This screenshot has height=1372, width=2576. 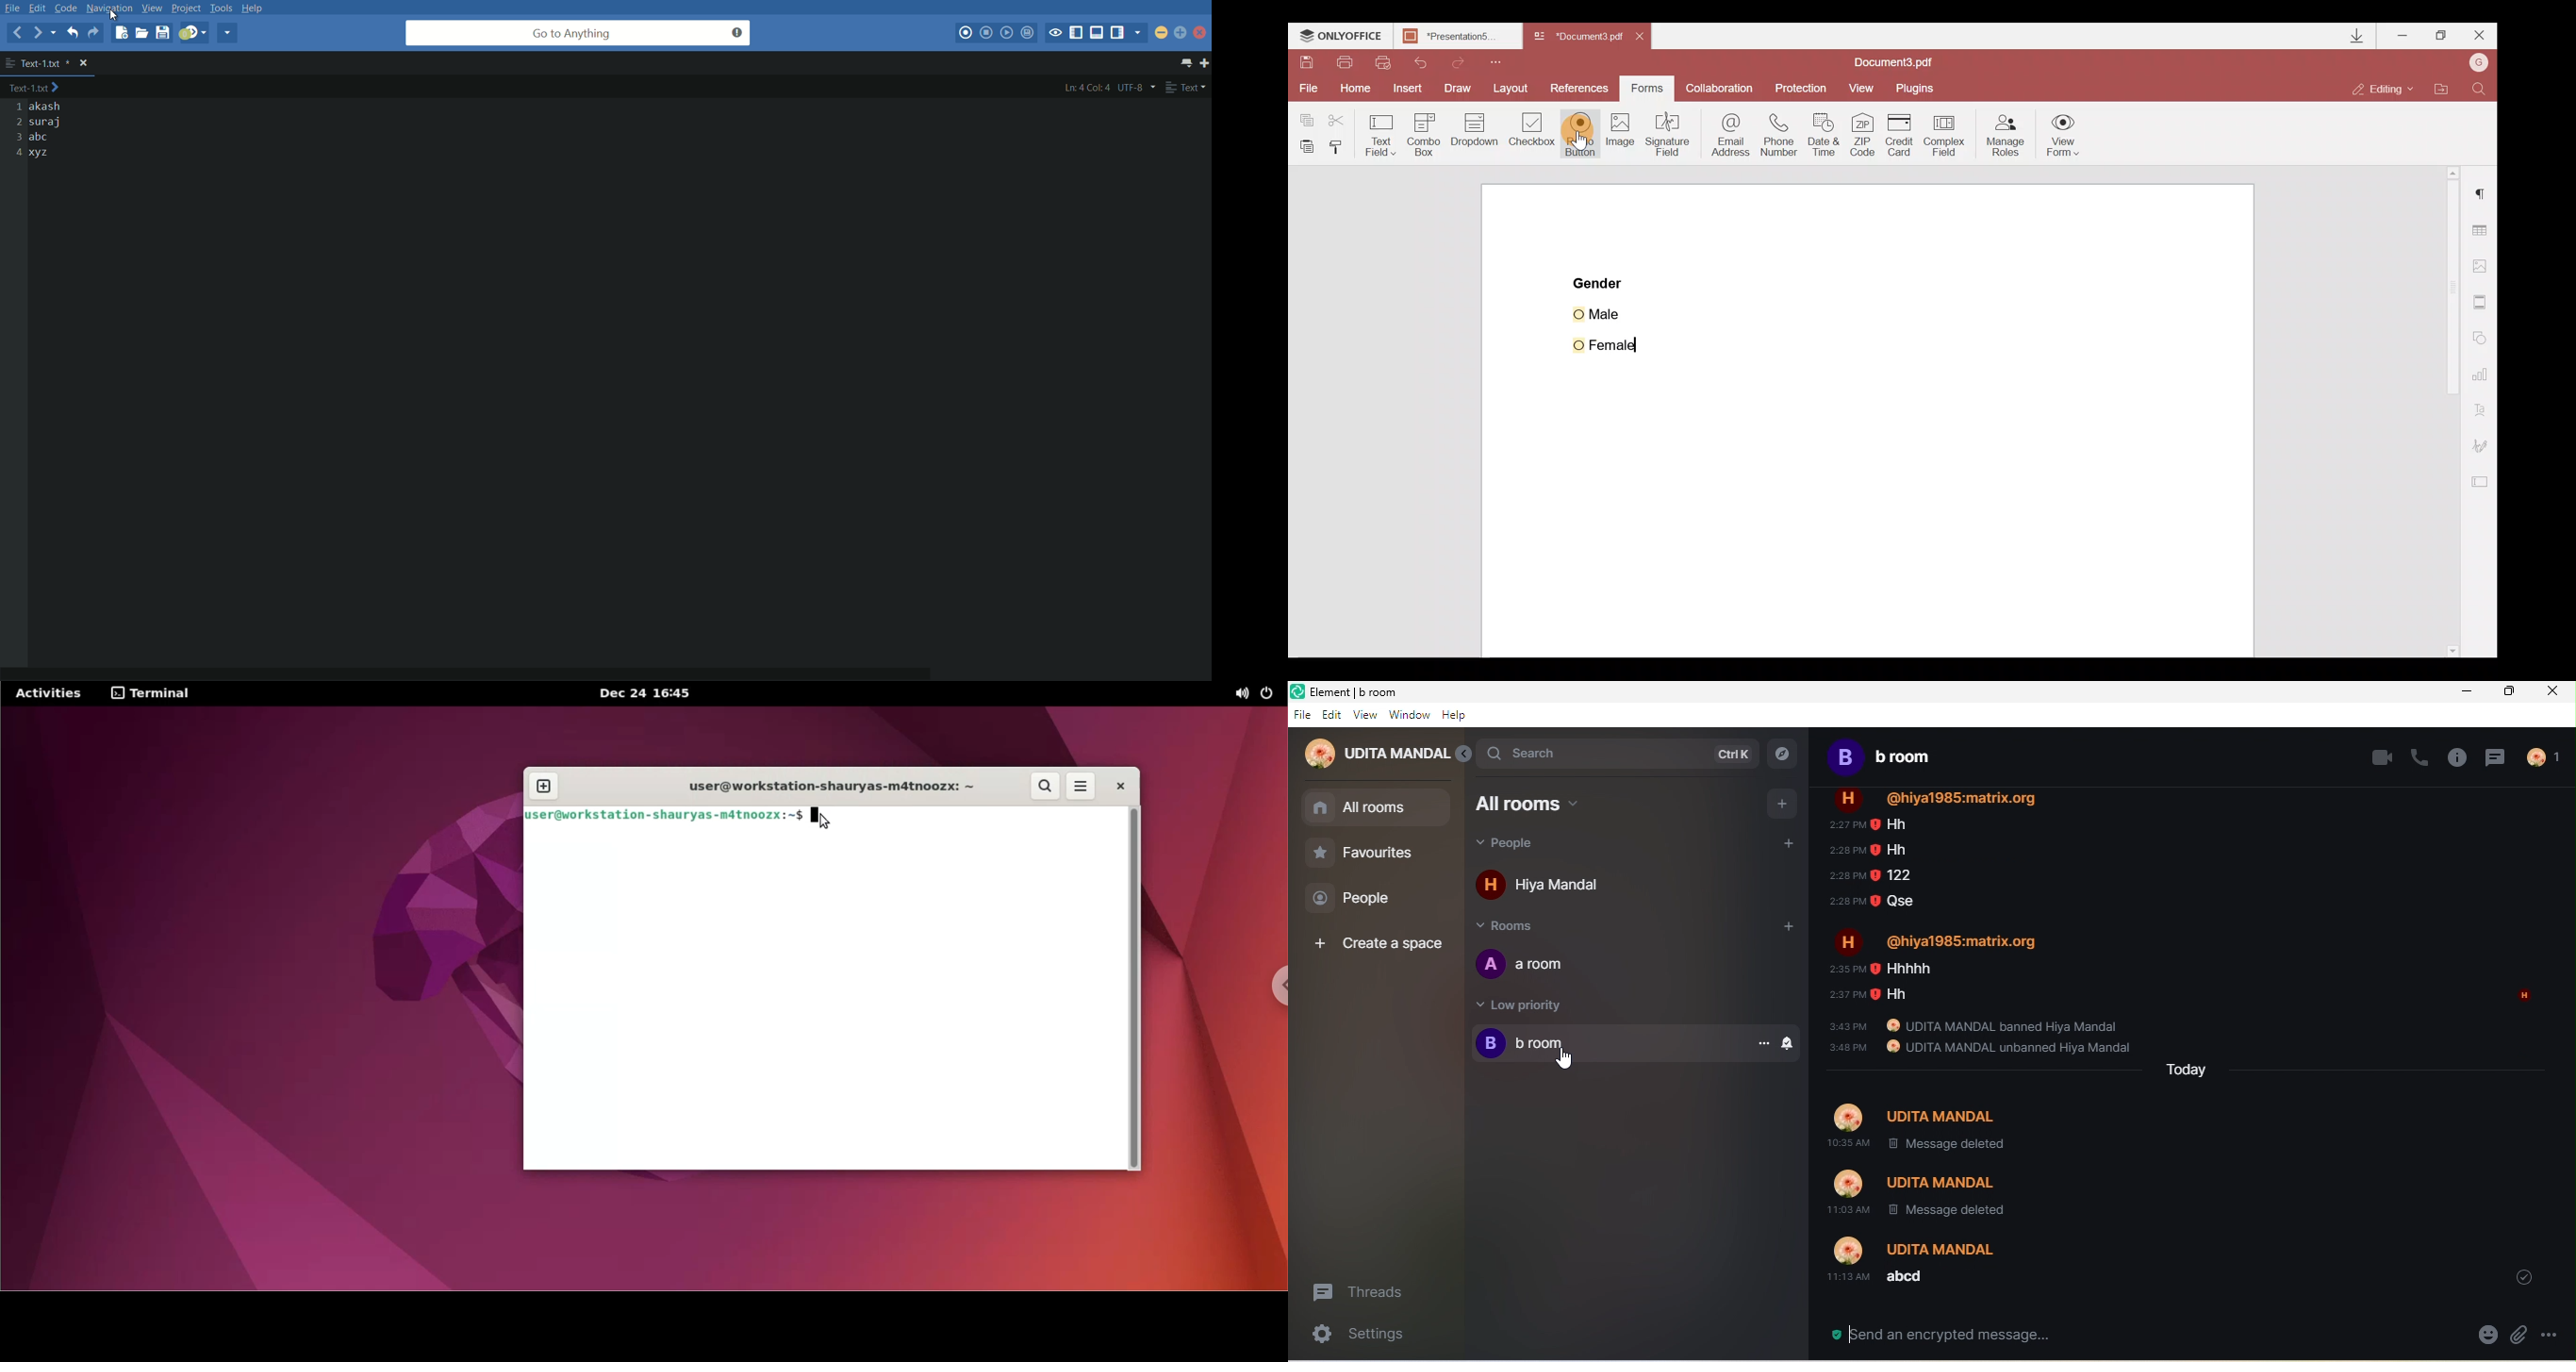 What do you see at coordinates (1589, 137) in the screenshot?
I see `Cursor` at bounding box center [1589, 137].